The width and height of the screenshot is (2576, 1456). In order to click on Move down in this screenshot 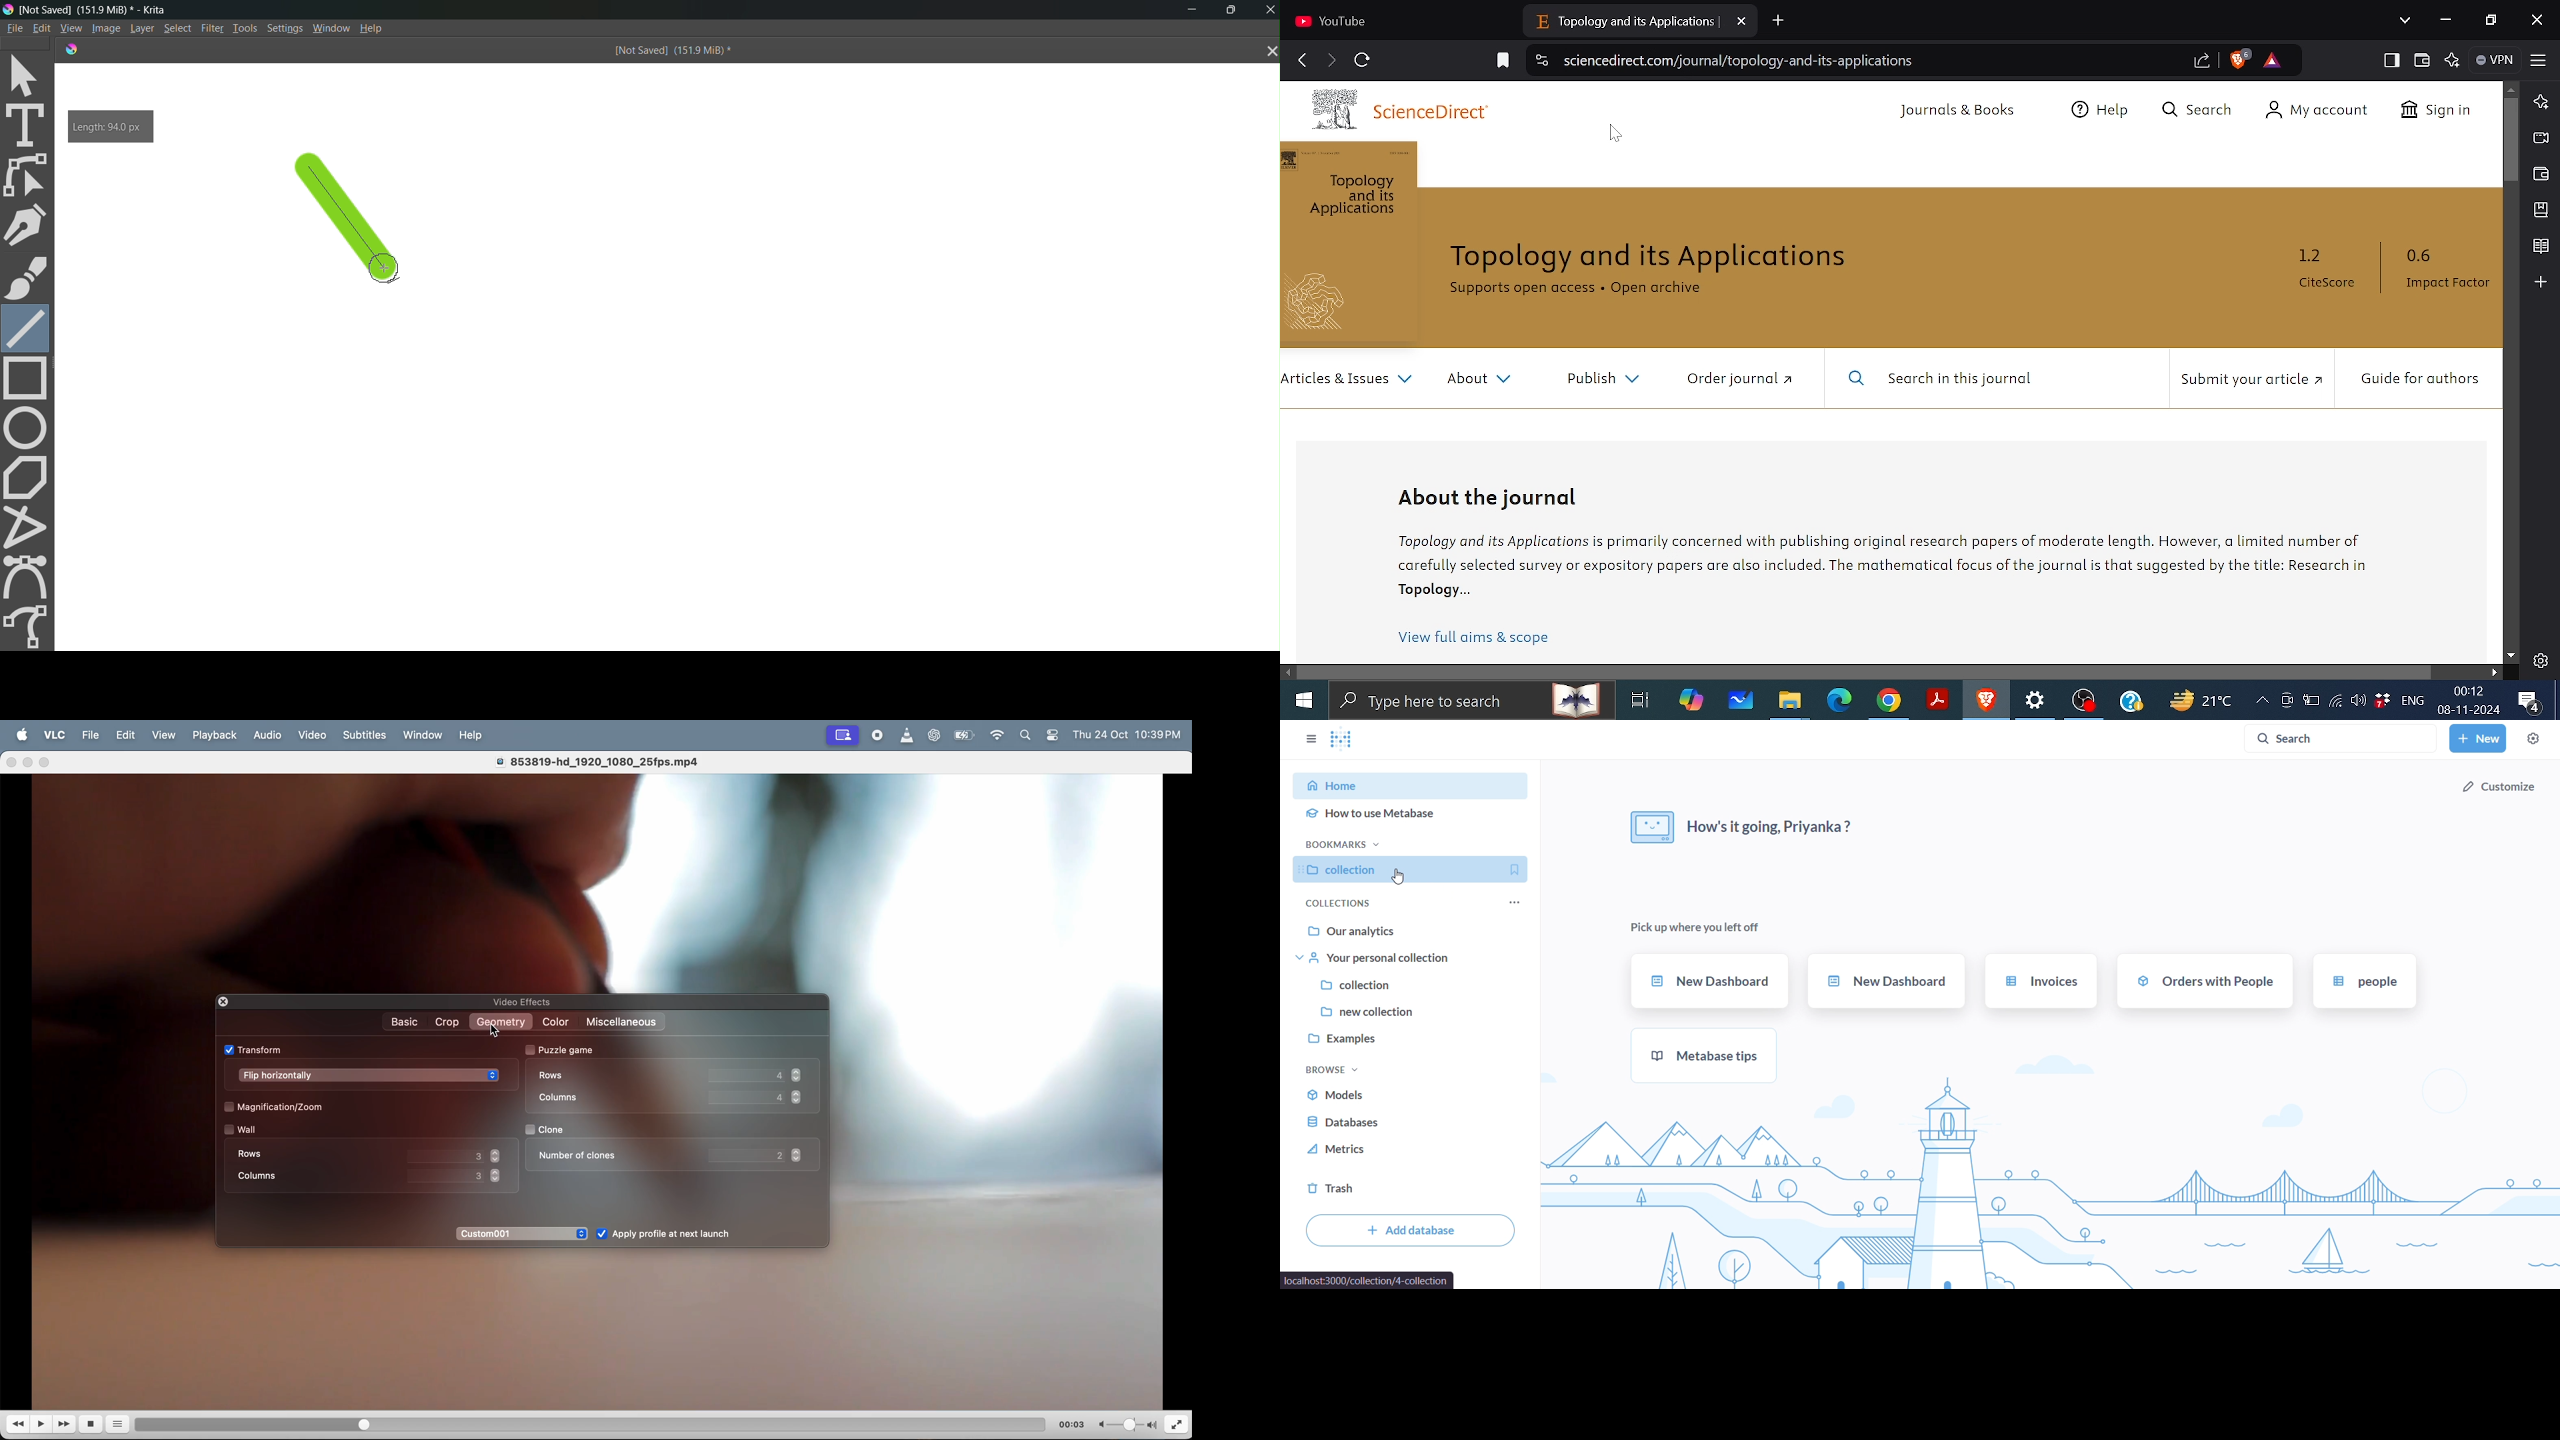, I will do `click(2511, 656)`.